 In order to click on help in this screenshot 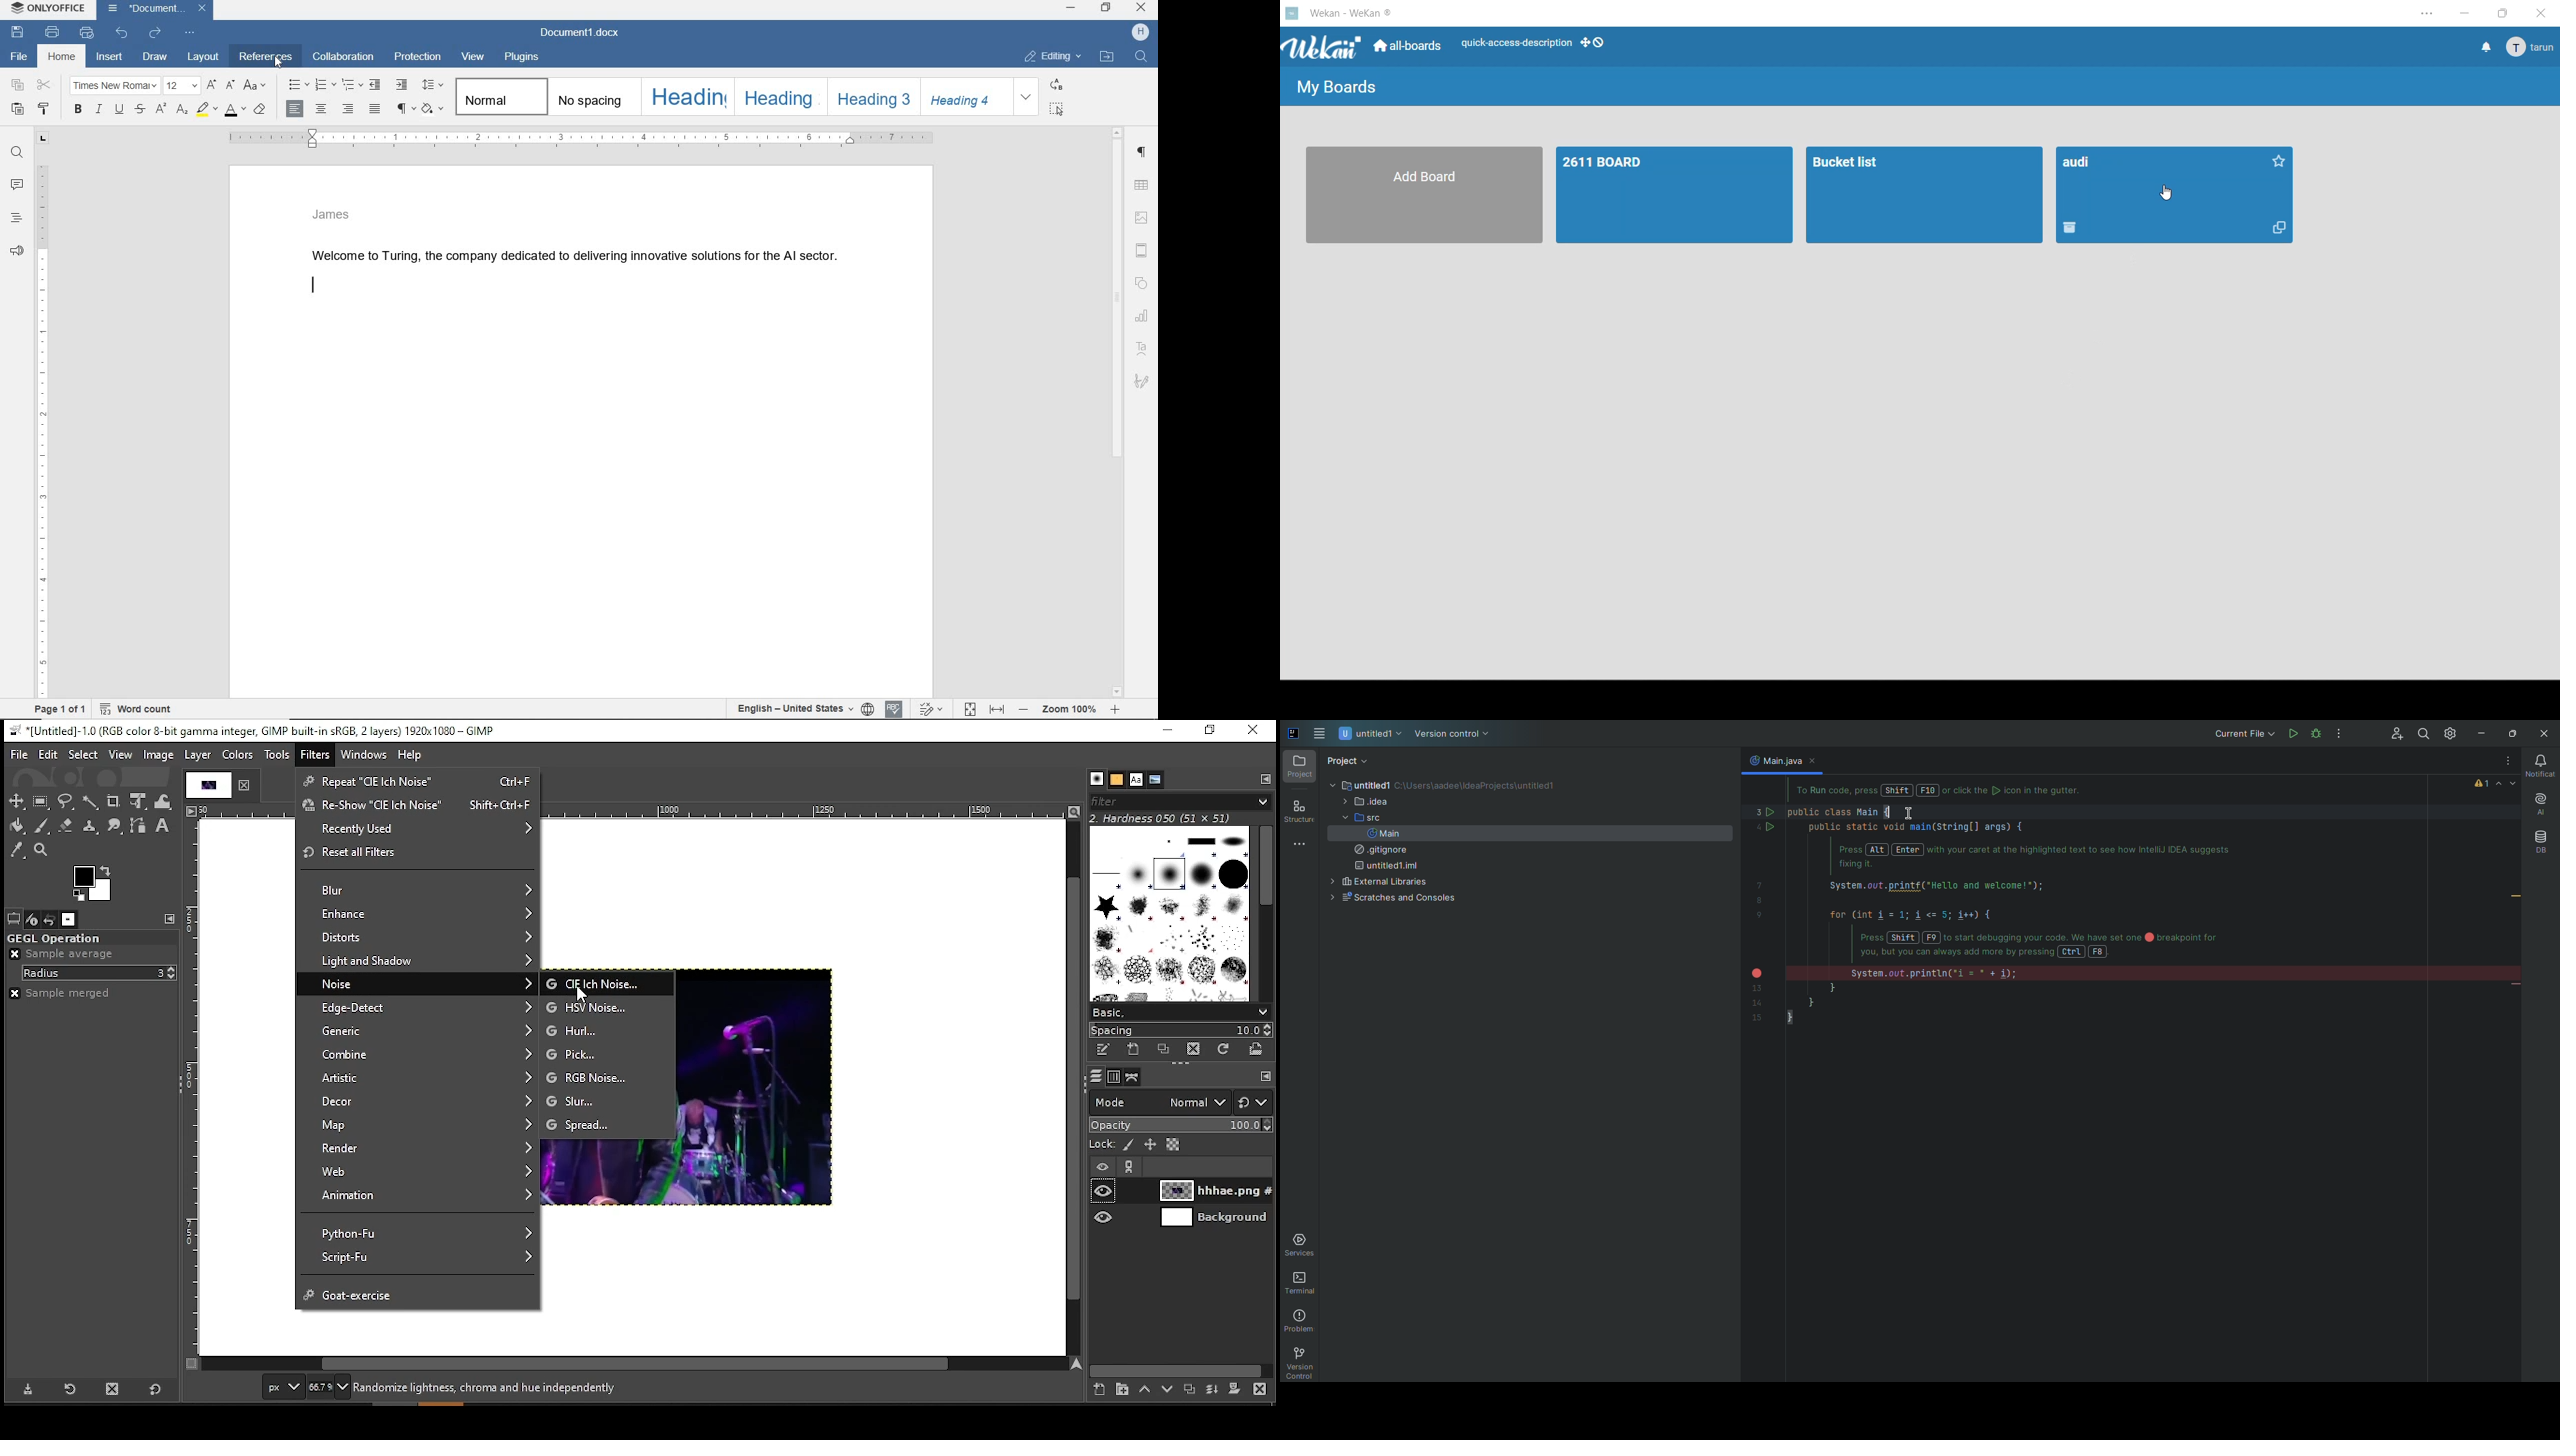, I will do `click(412, 755)`.